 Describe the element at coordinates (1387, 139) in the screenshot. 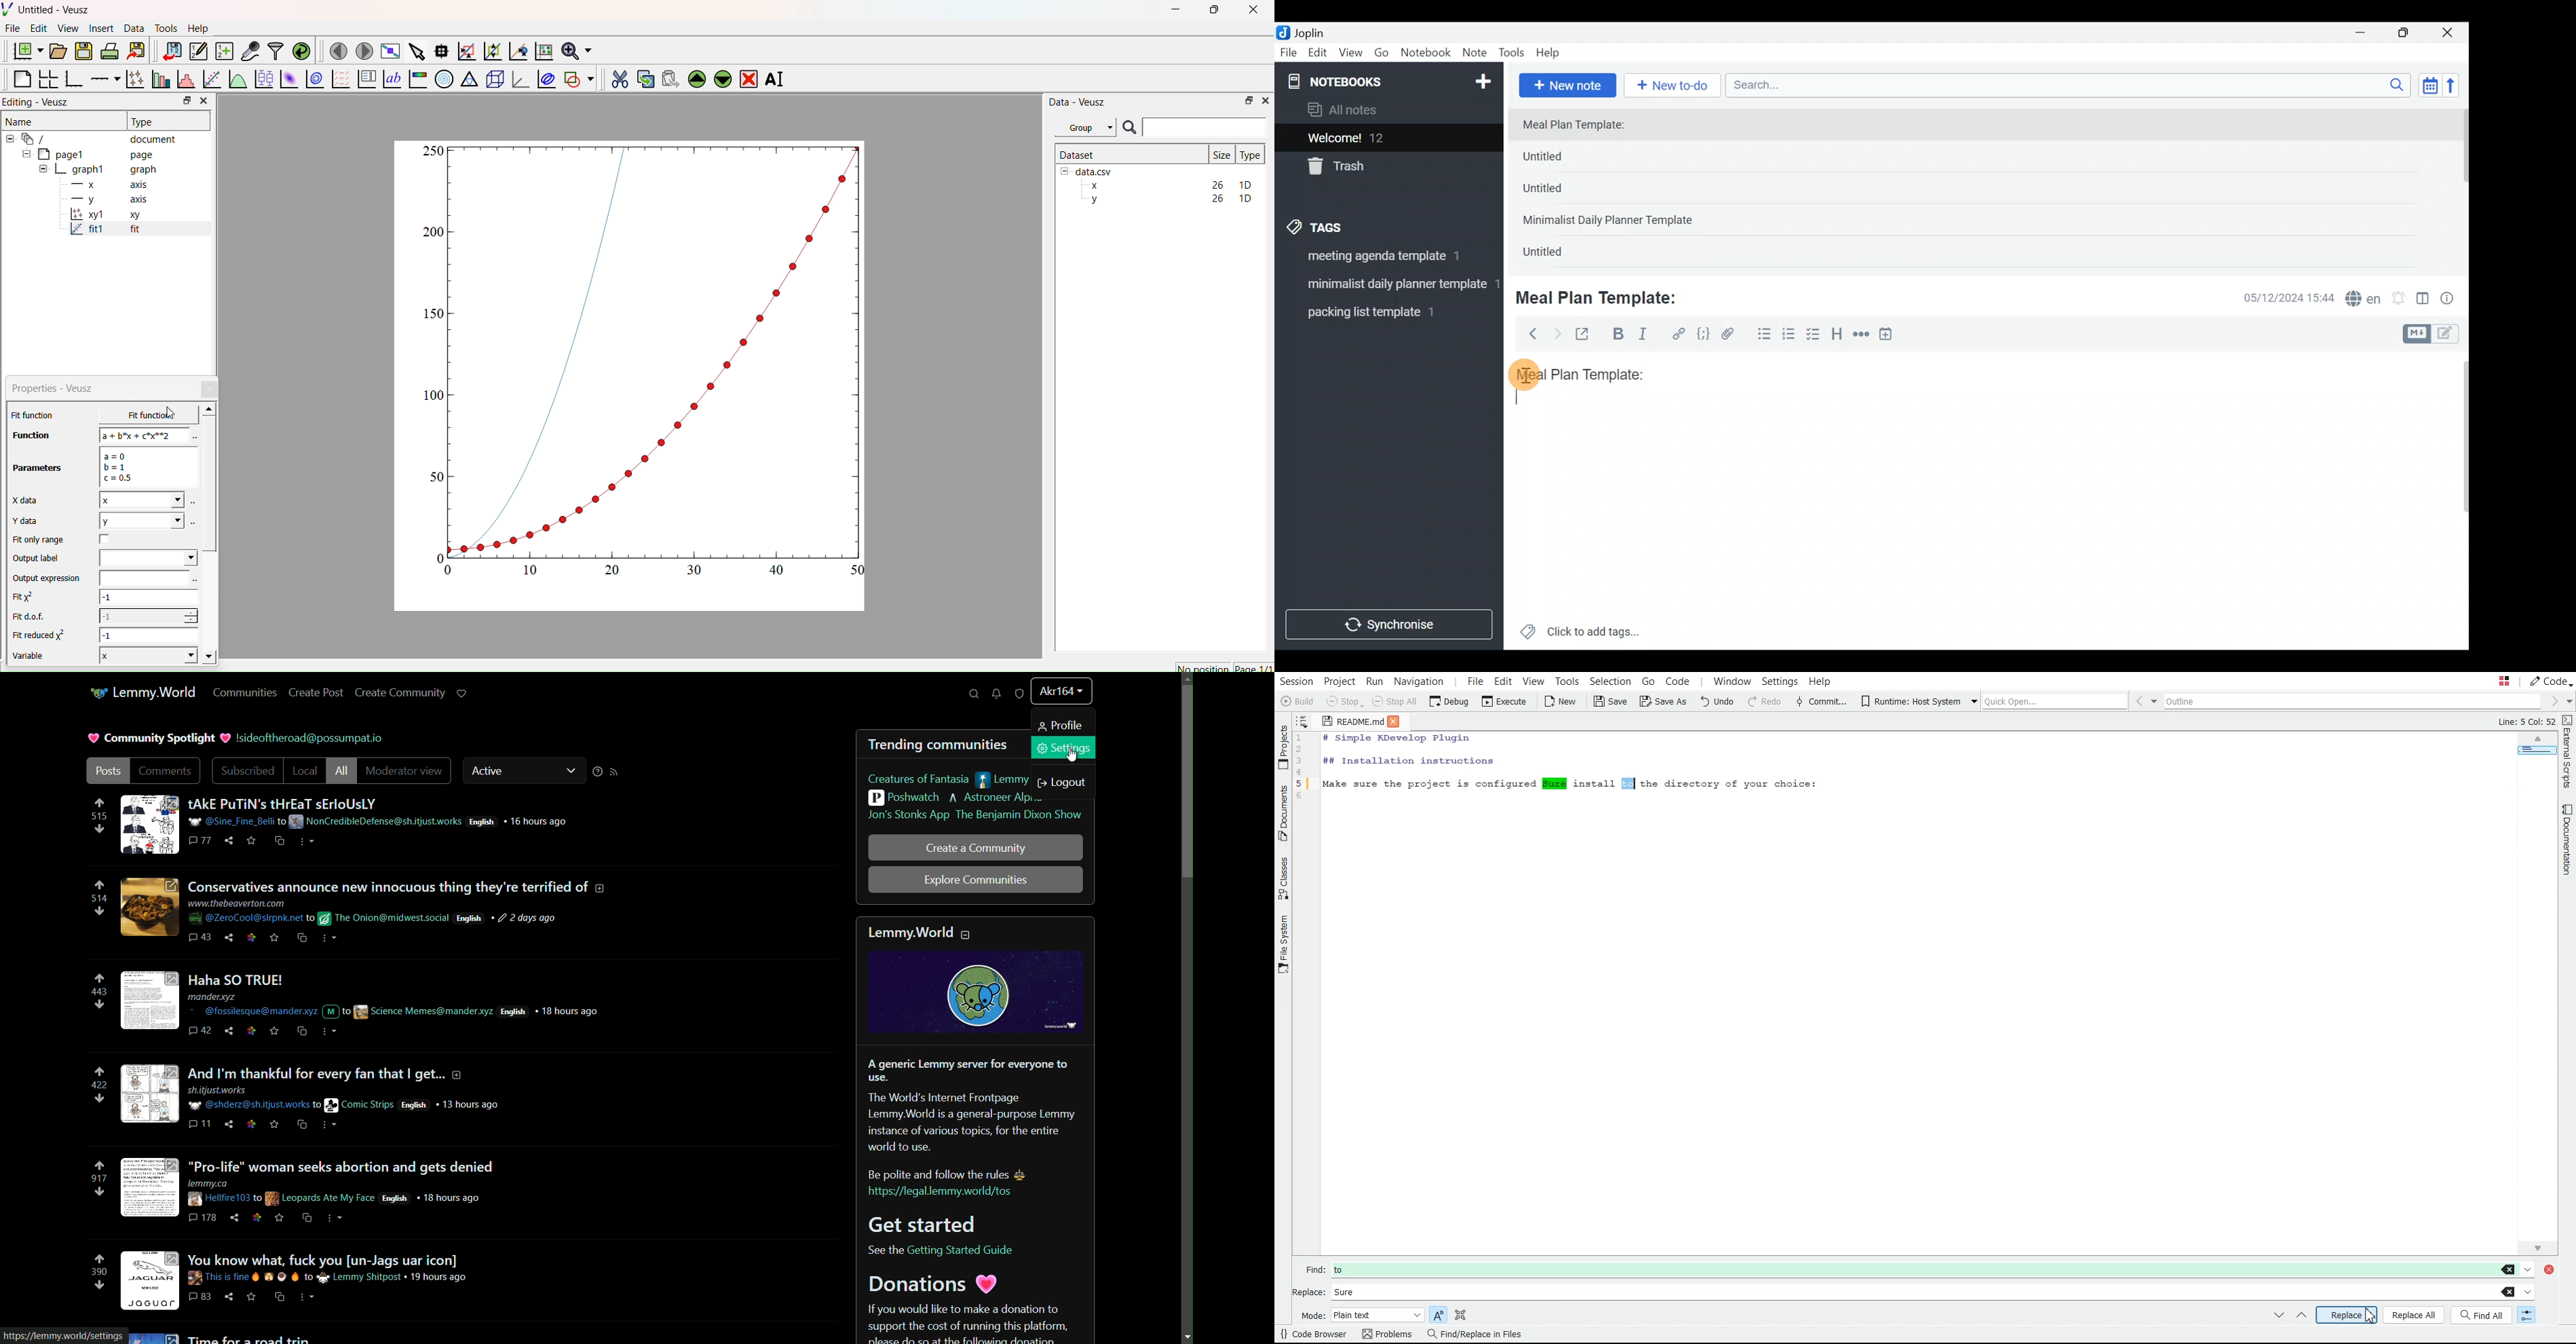

I see `Welcome!` at that location.